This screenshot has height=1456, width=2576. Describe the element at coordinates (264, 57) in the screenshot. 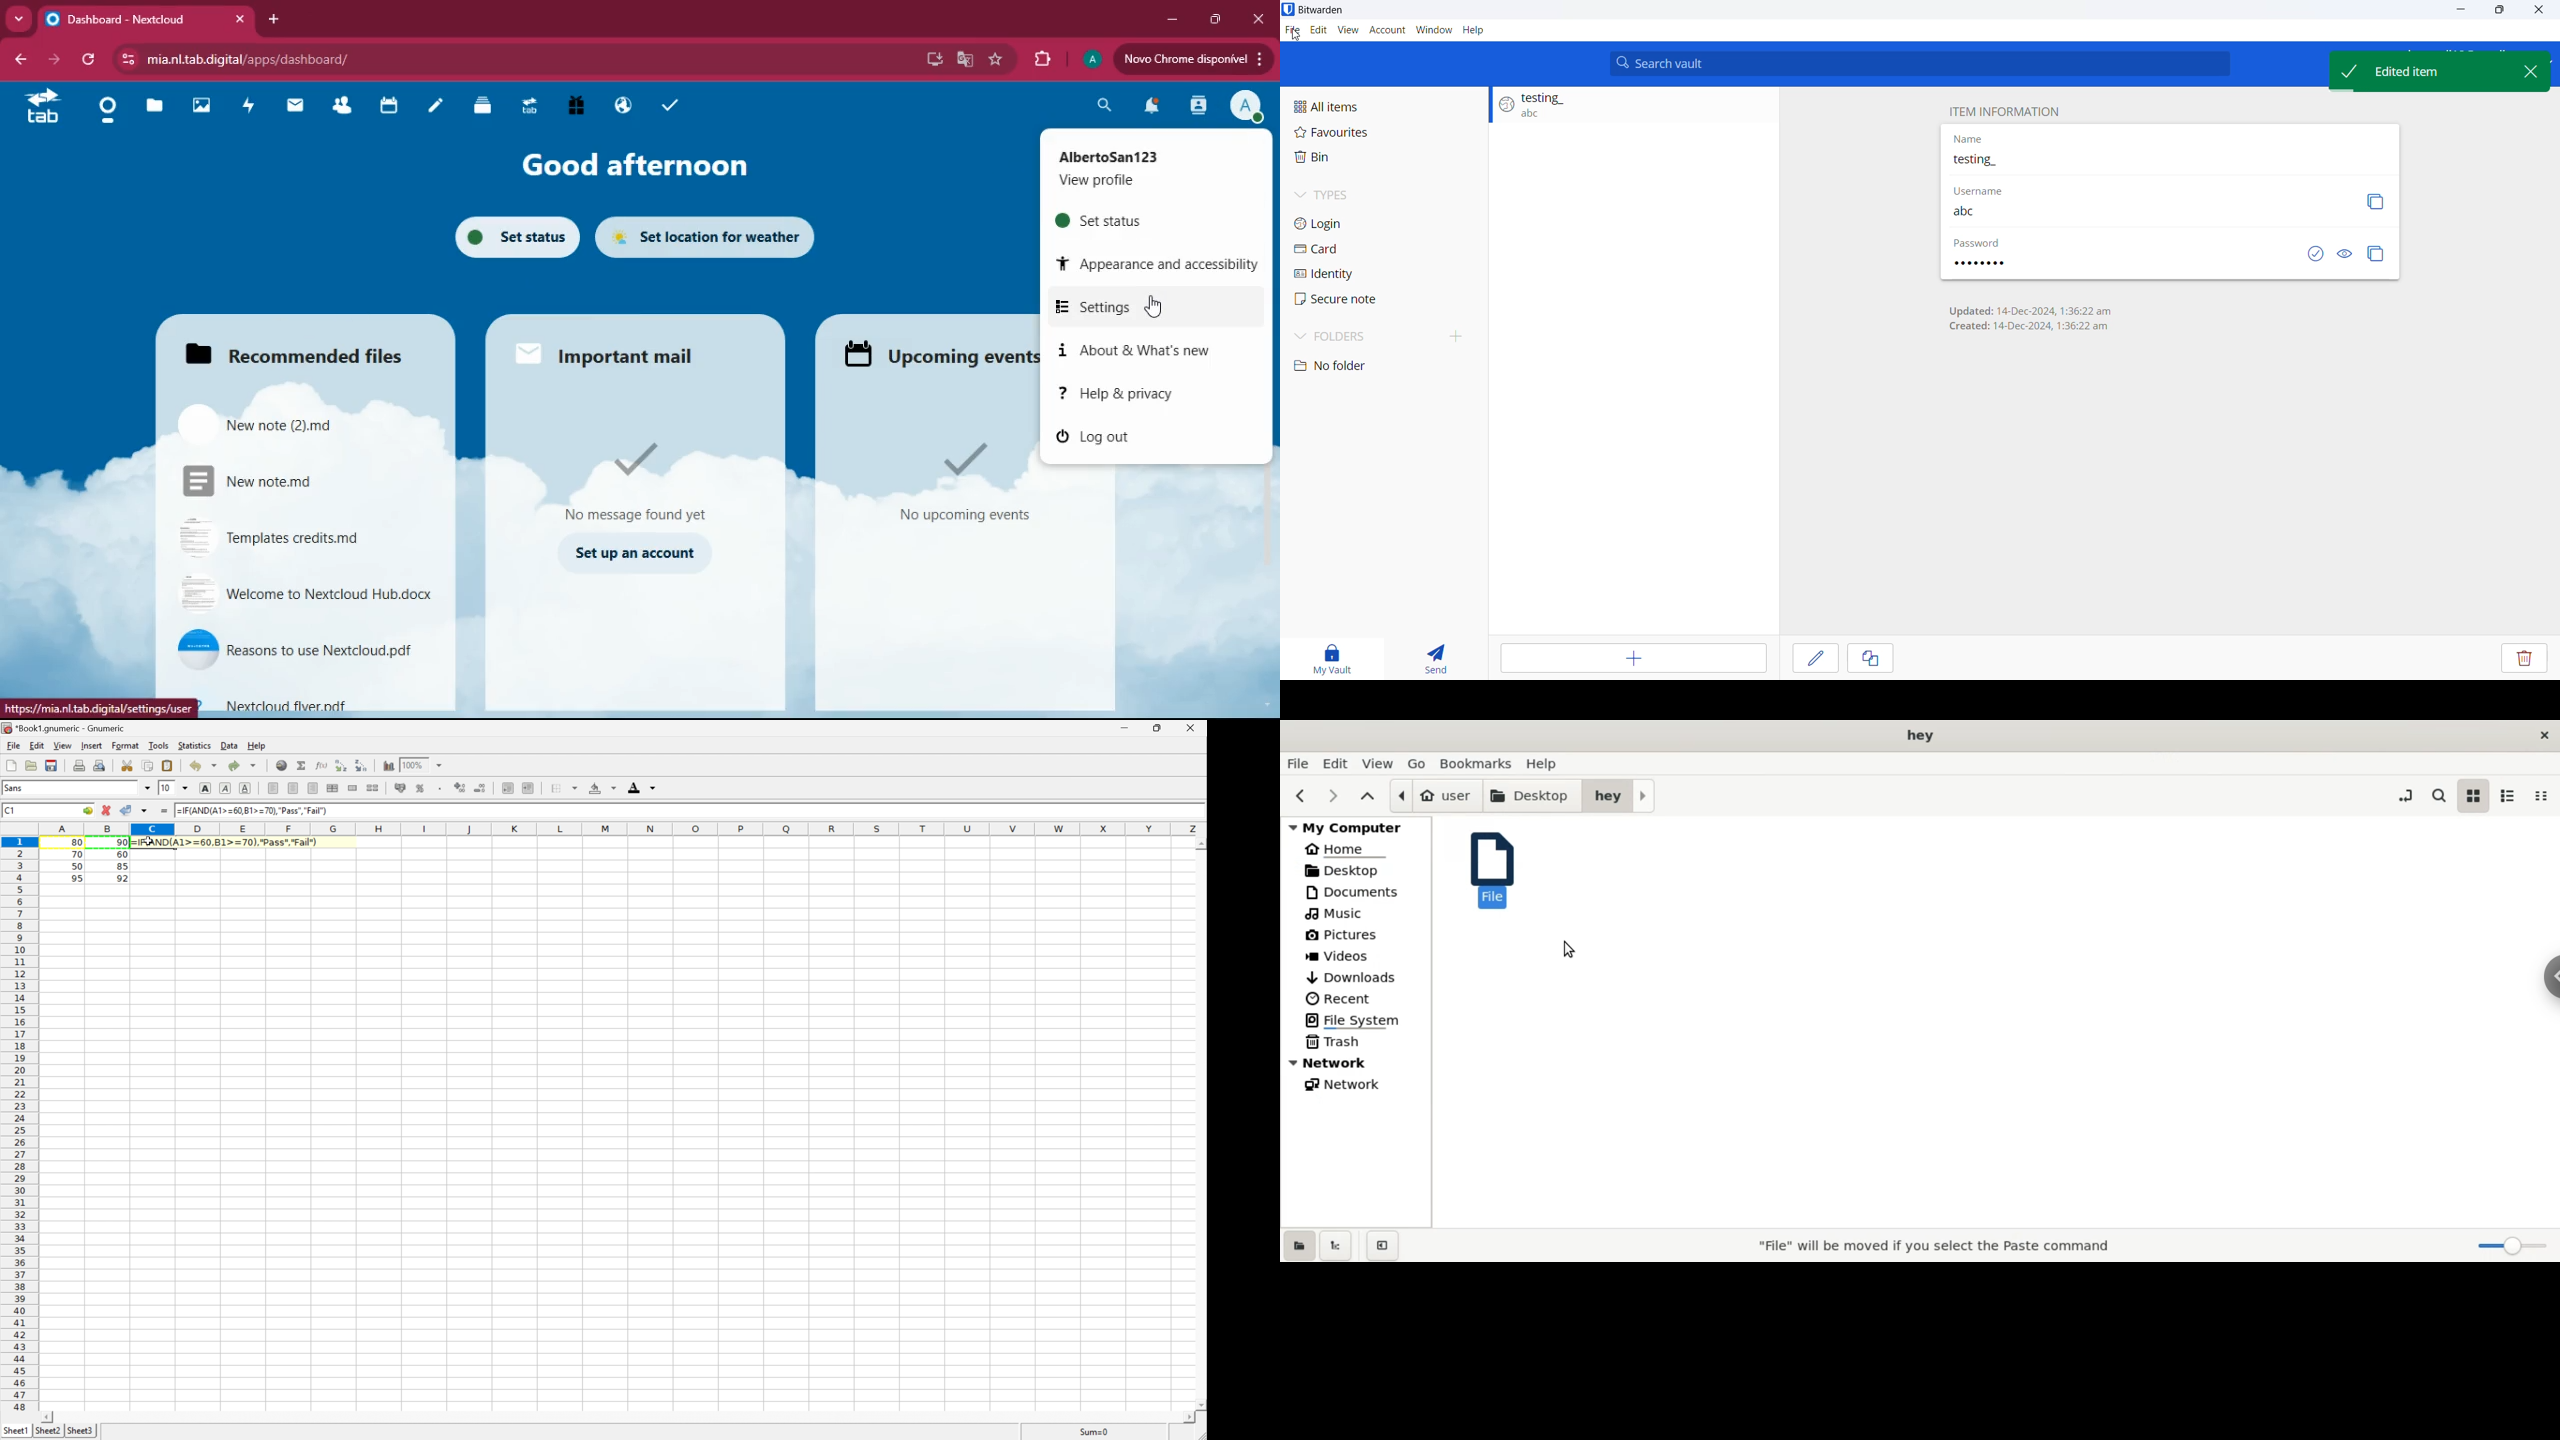

I see `url` at that location.